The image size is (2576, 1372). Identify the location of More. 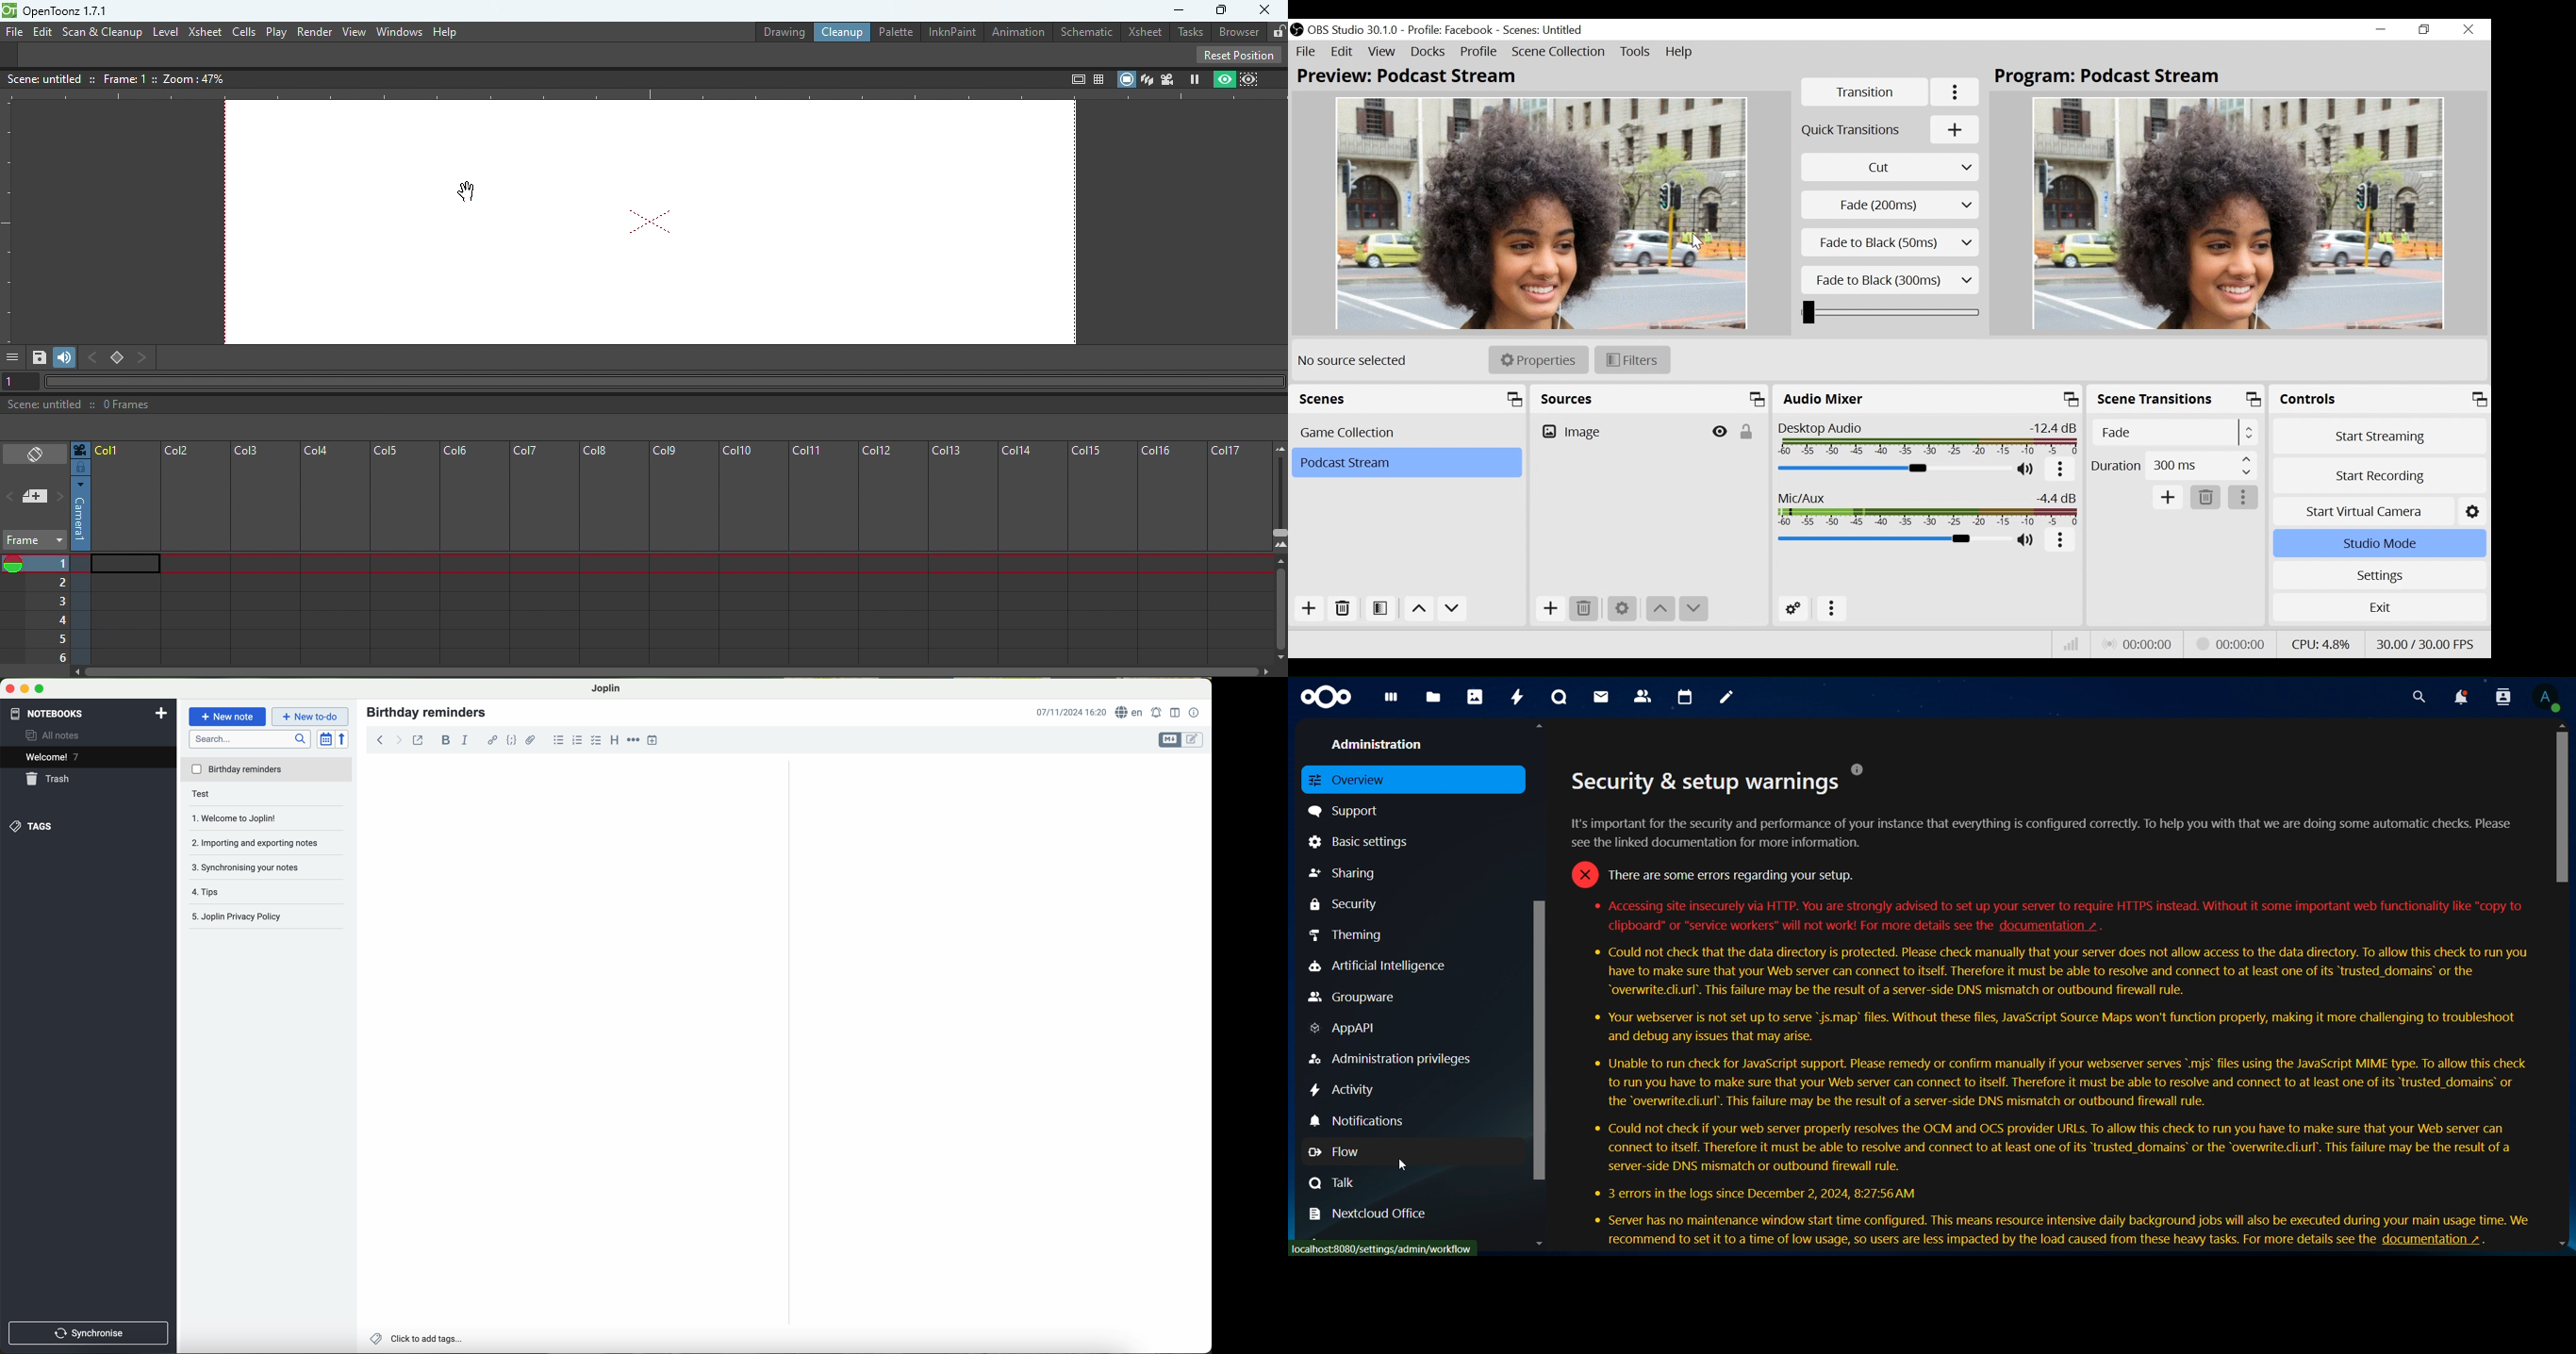
(1957, 92).